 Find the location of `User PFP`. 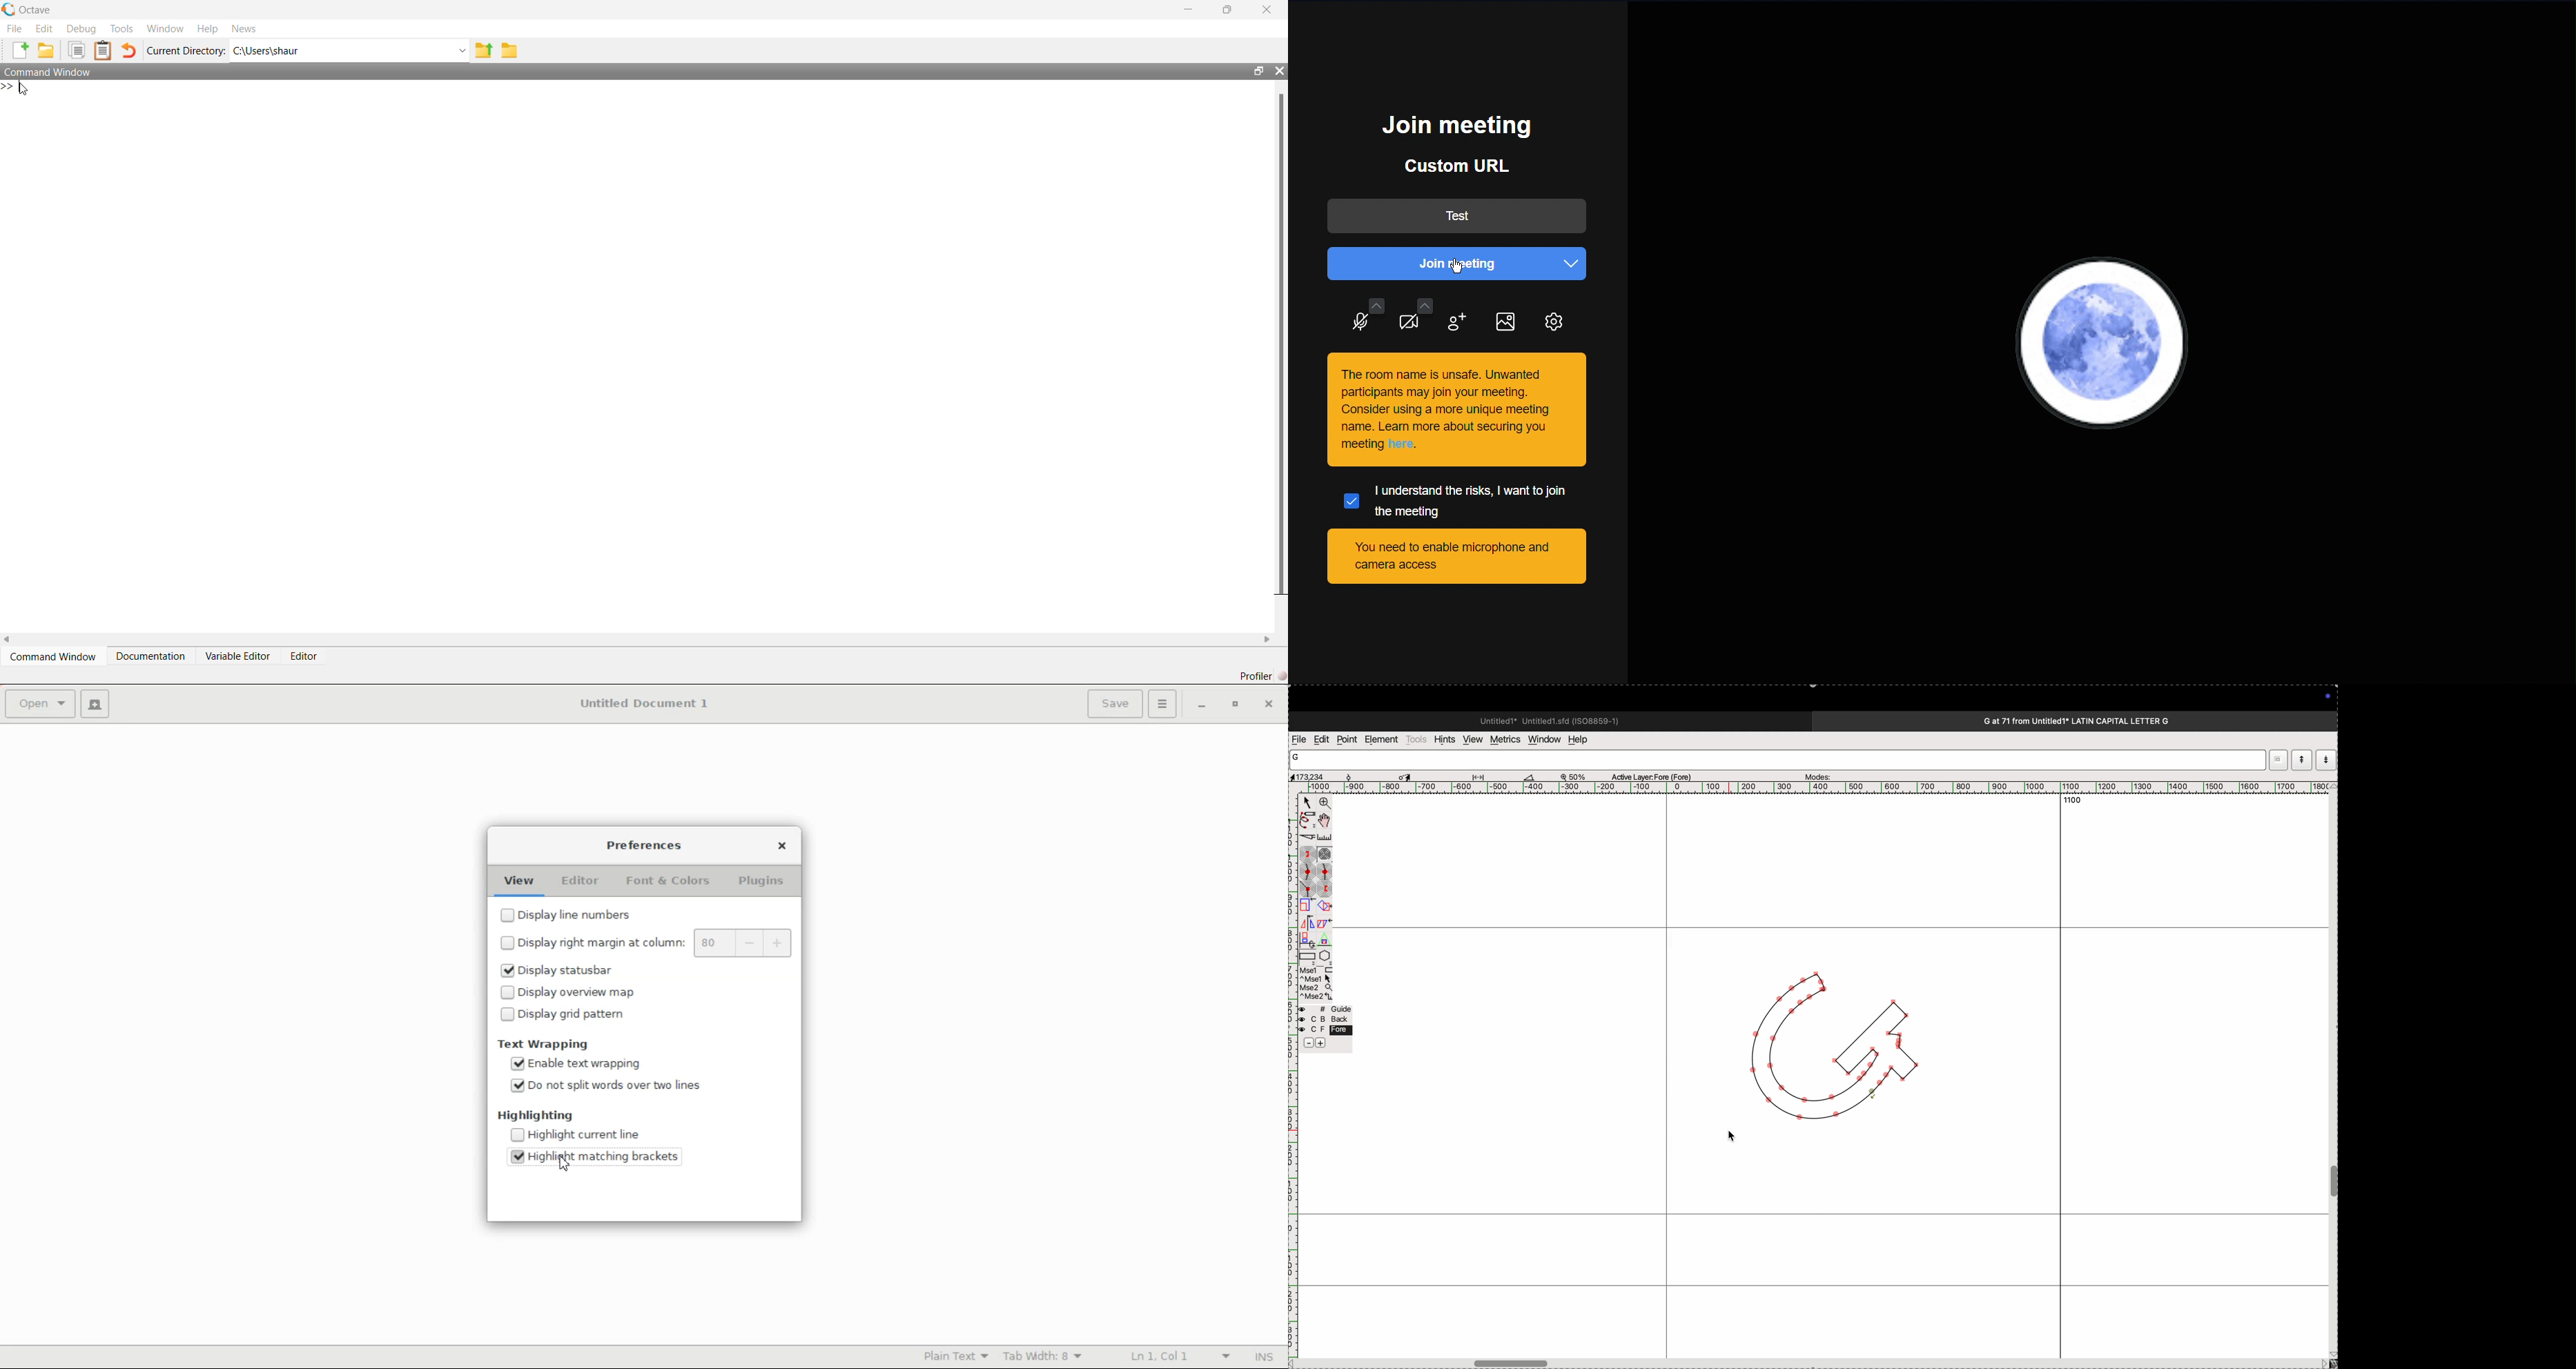

User PFP is located at coordinates (2099, 344).